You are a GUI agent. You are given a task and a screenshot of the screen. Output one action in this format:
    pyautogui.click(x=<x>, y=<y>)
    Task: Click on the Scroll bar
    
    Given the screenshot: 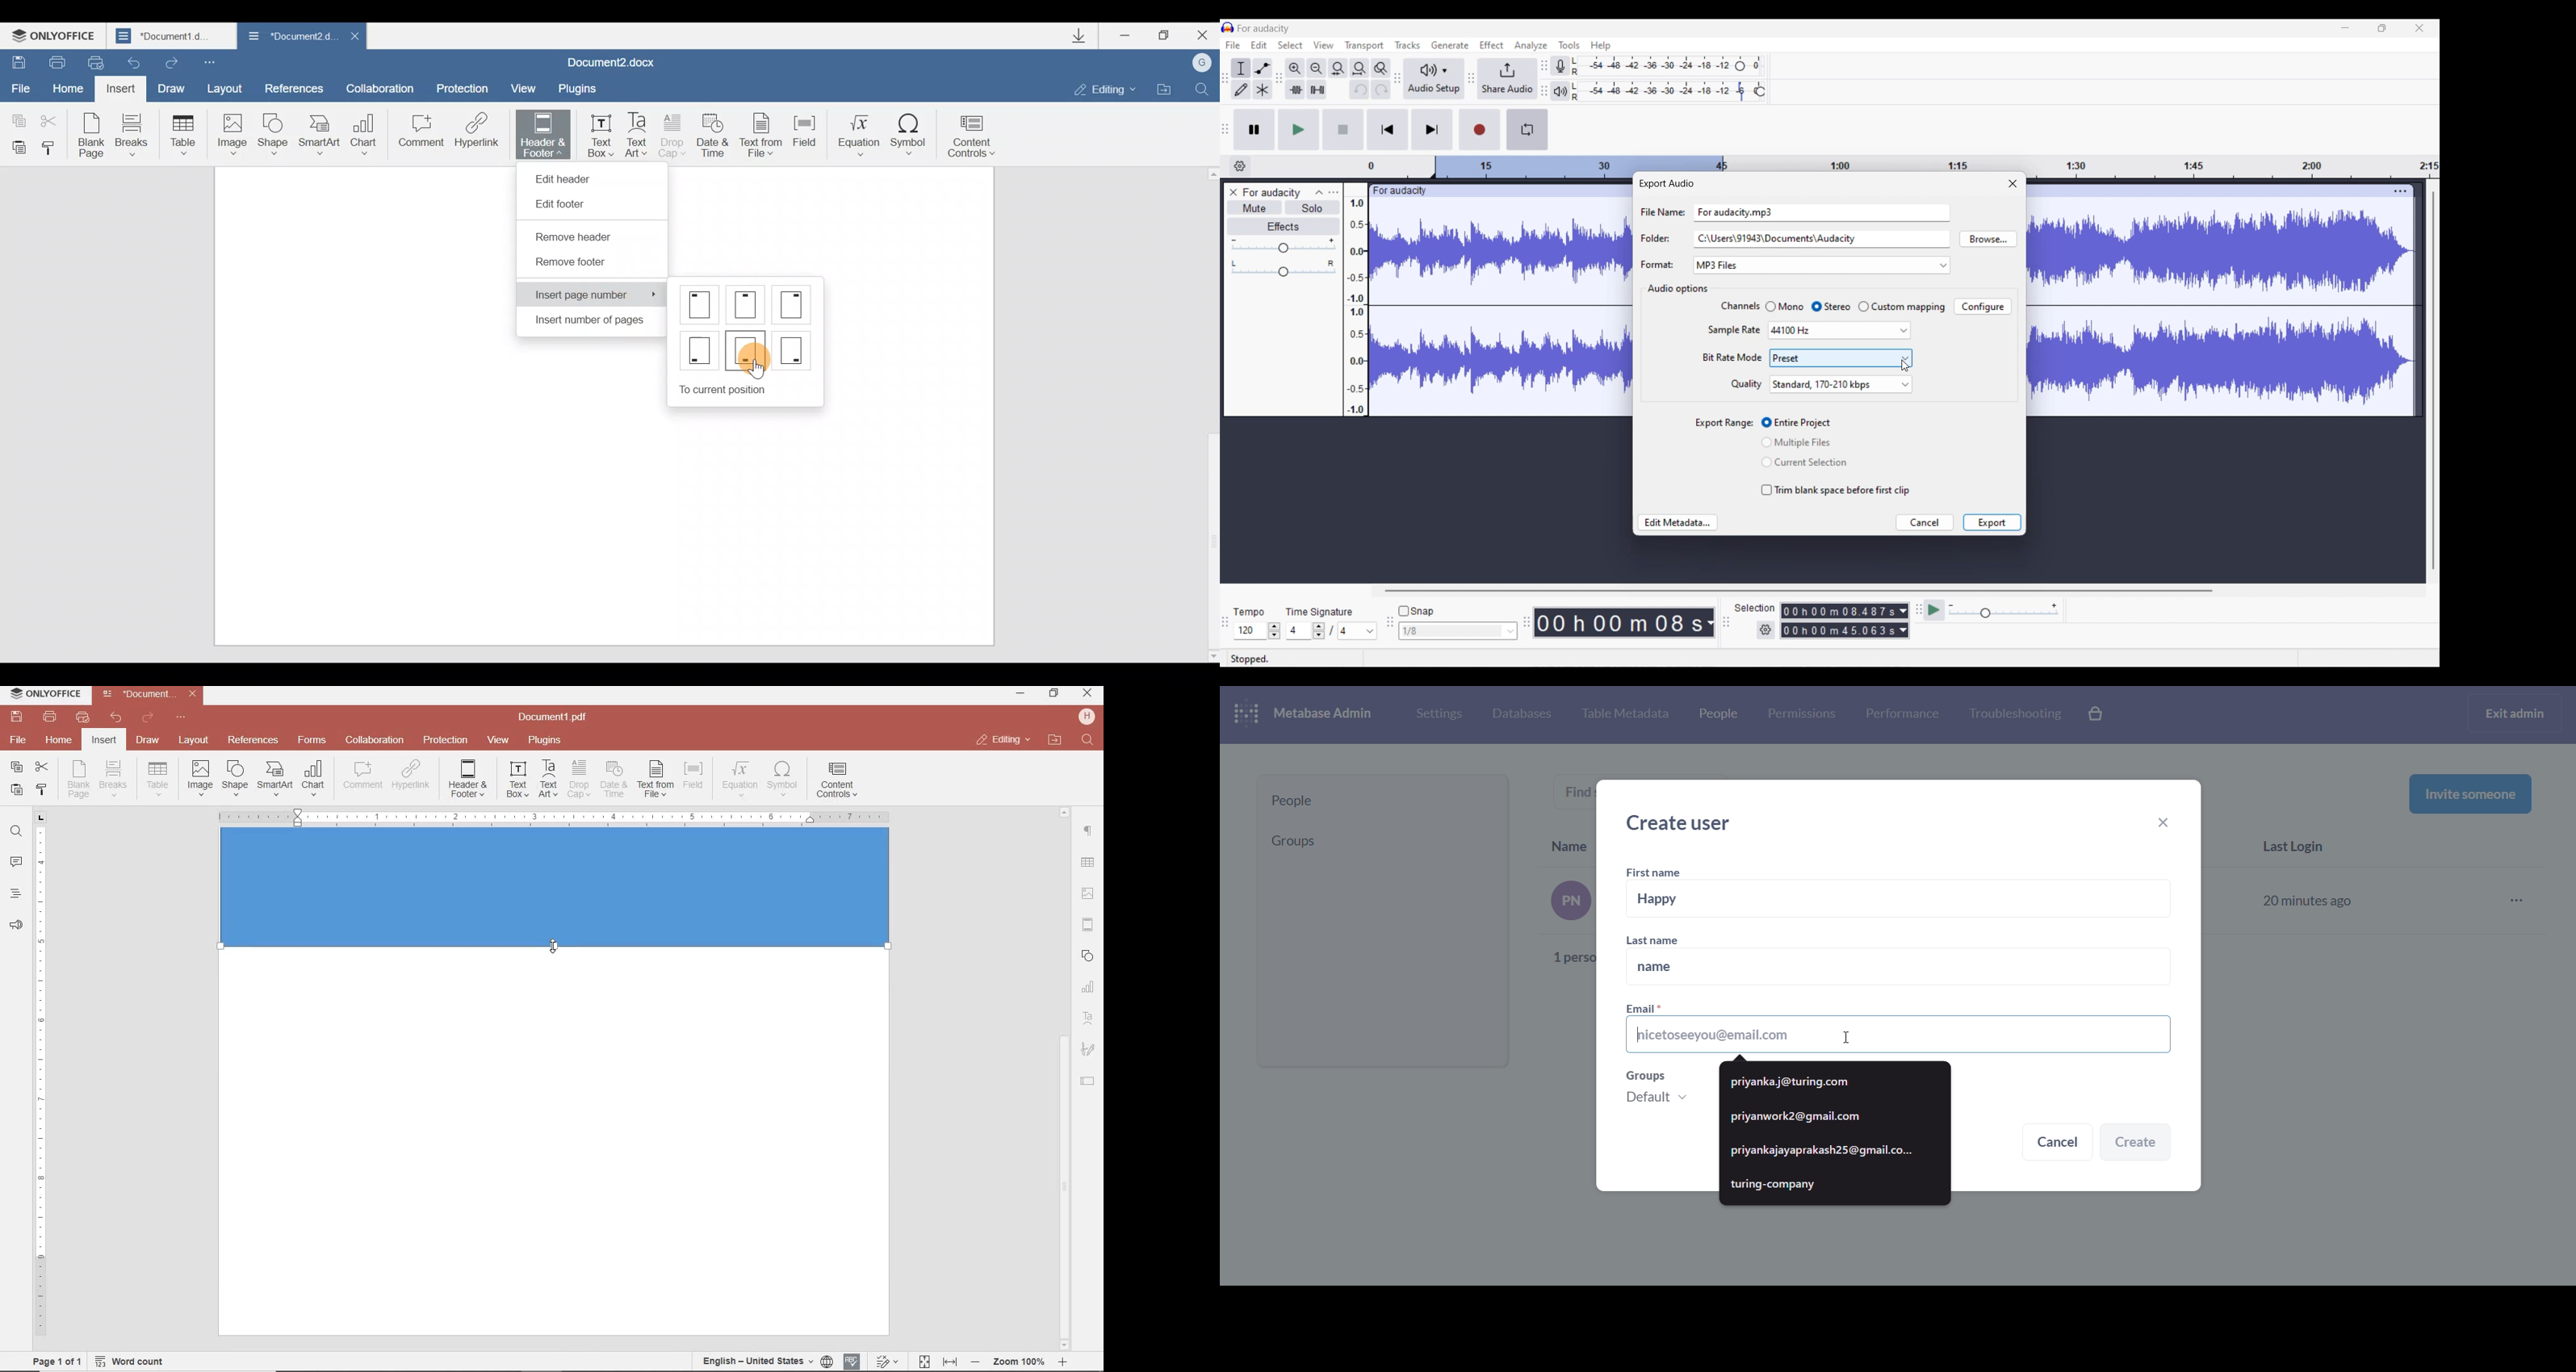 What is the action you would take?
    pyautogui.click(x=1208, y=412)
    